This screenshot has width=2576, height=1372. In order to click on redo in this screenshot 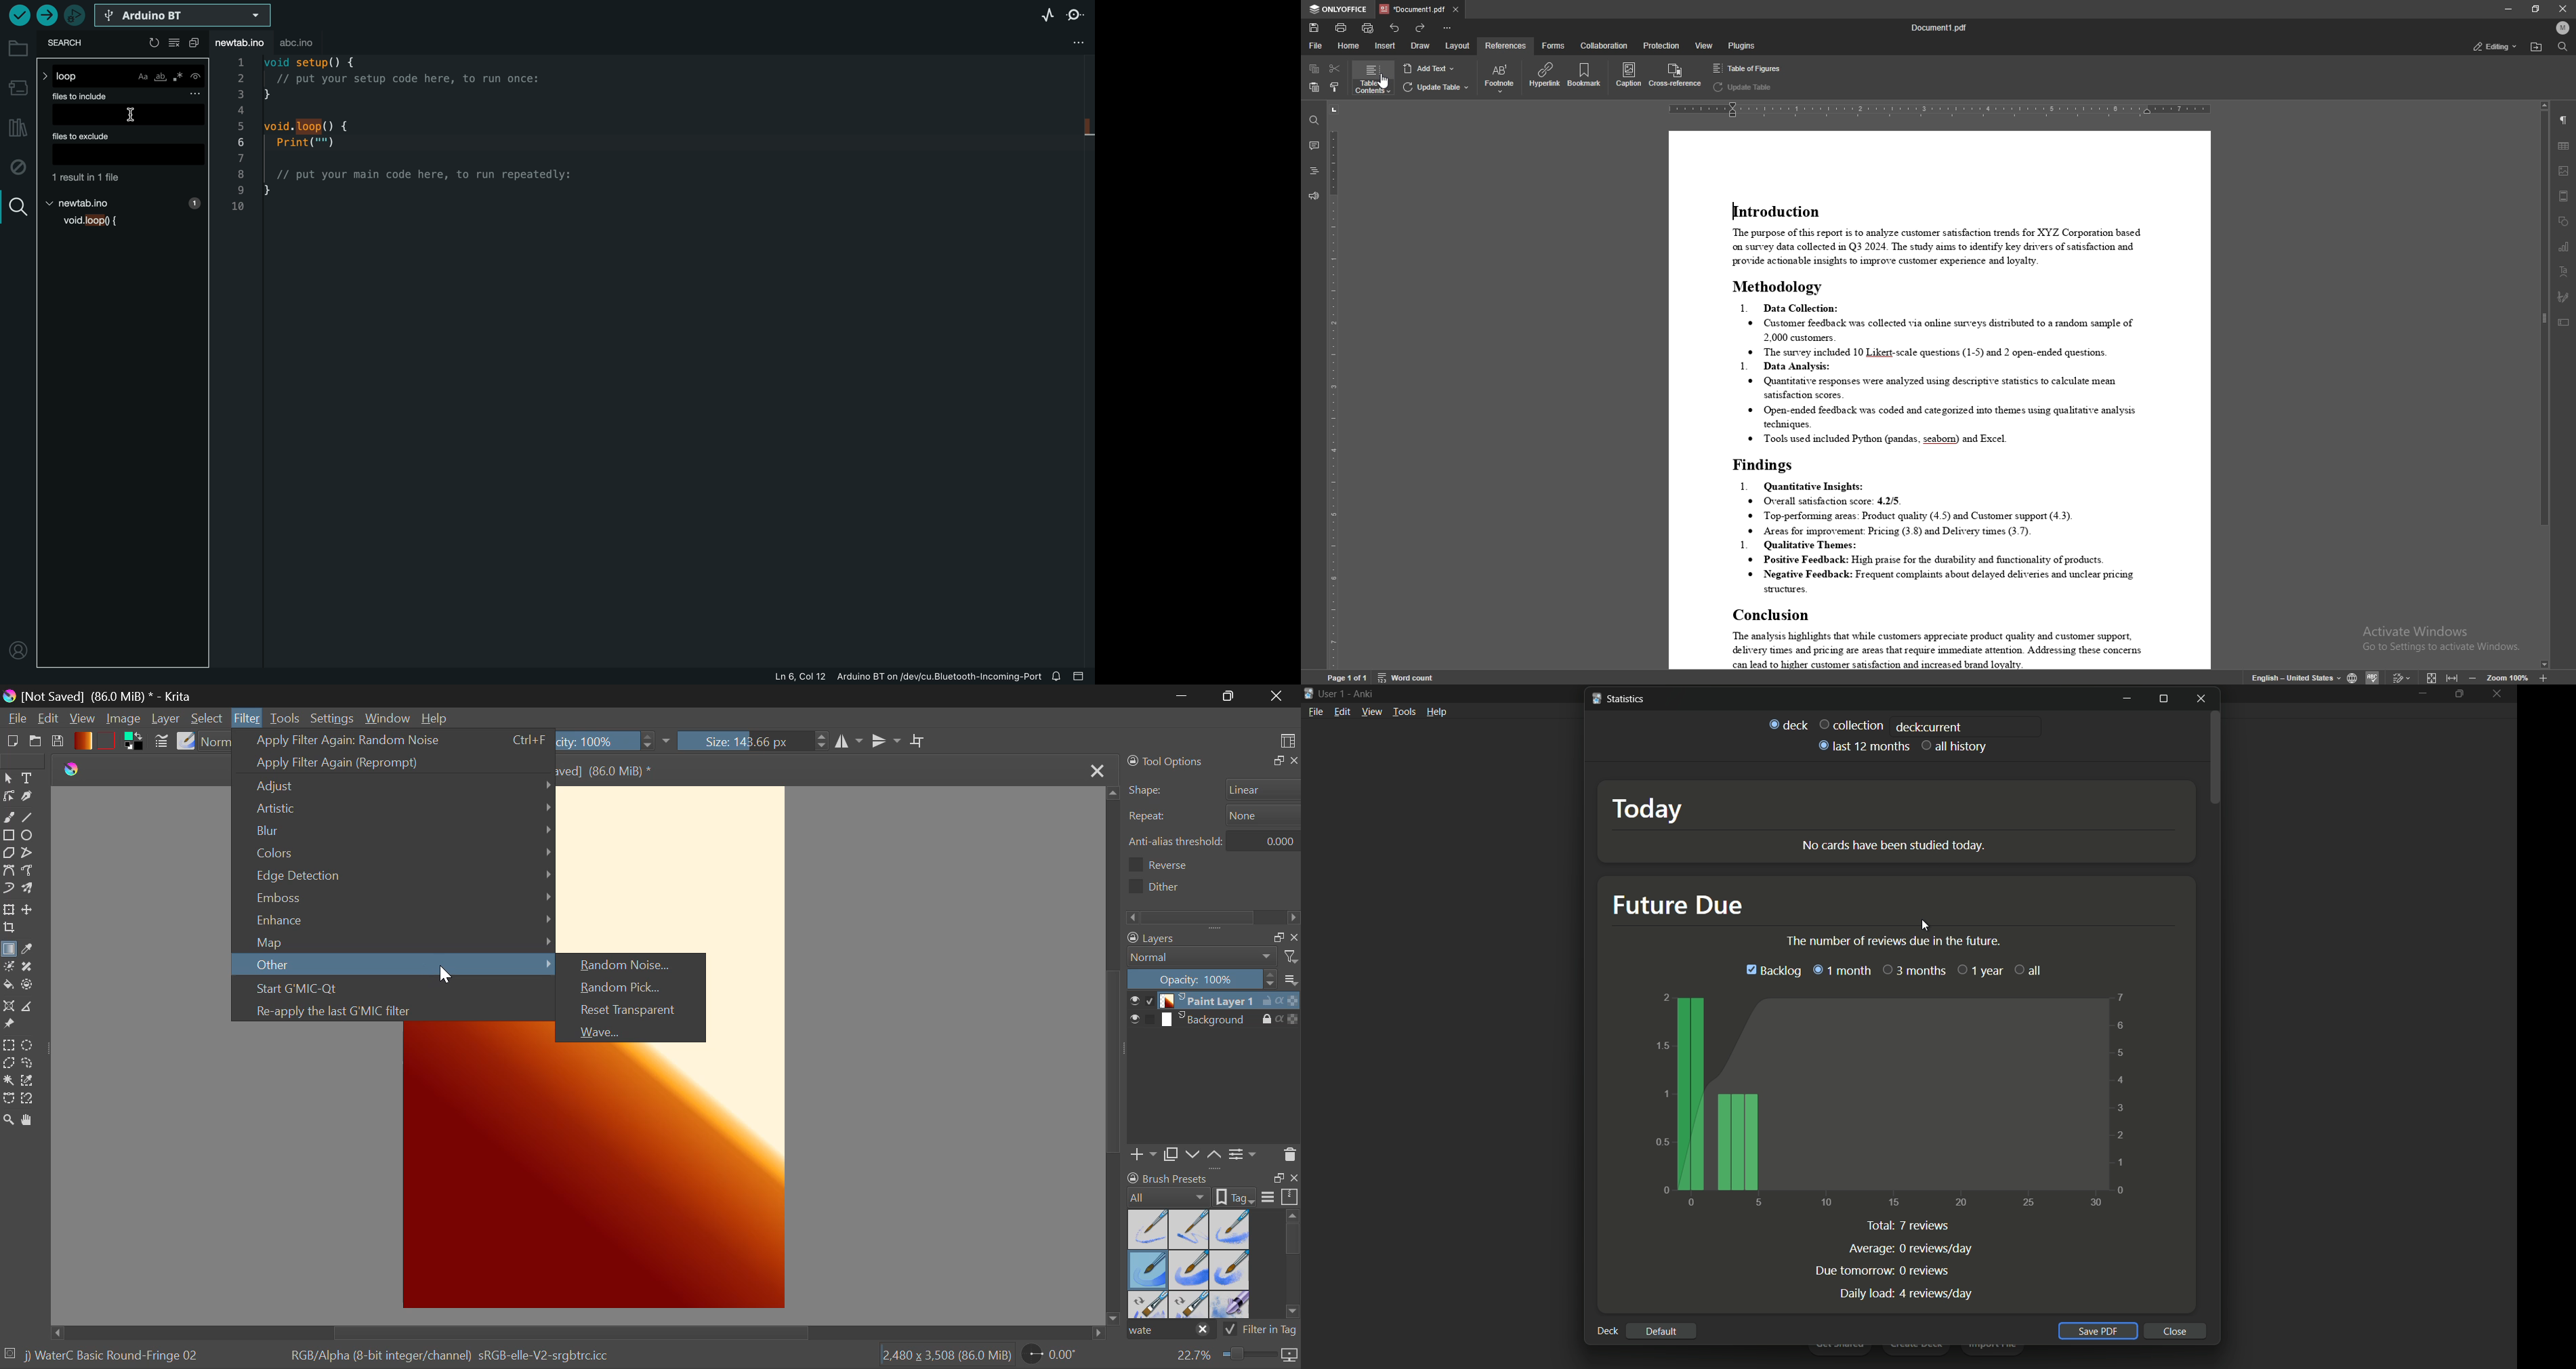, I will do `click(1422, 28)`.